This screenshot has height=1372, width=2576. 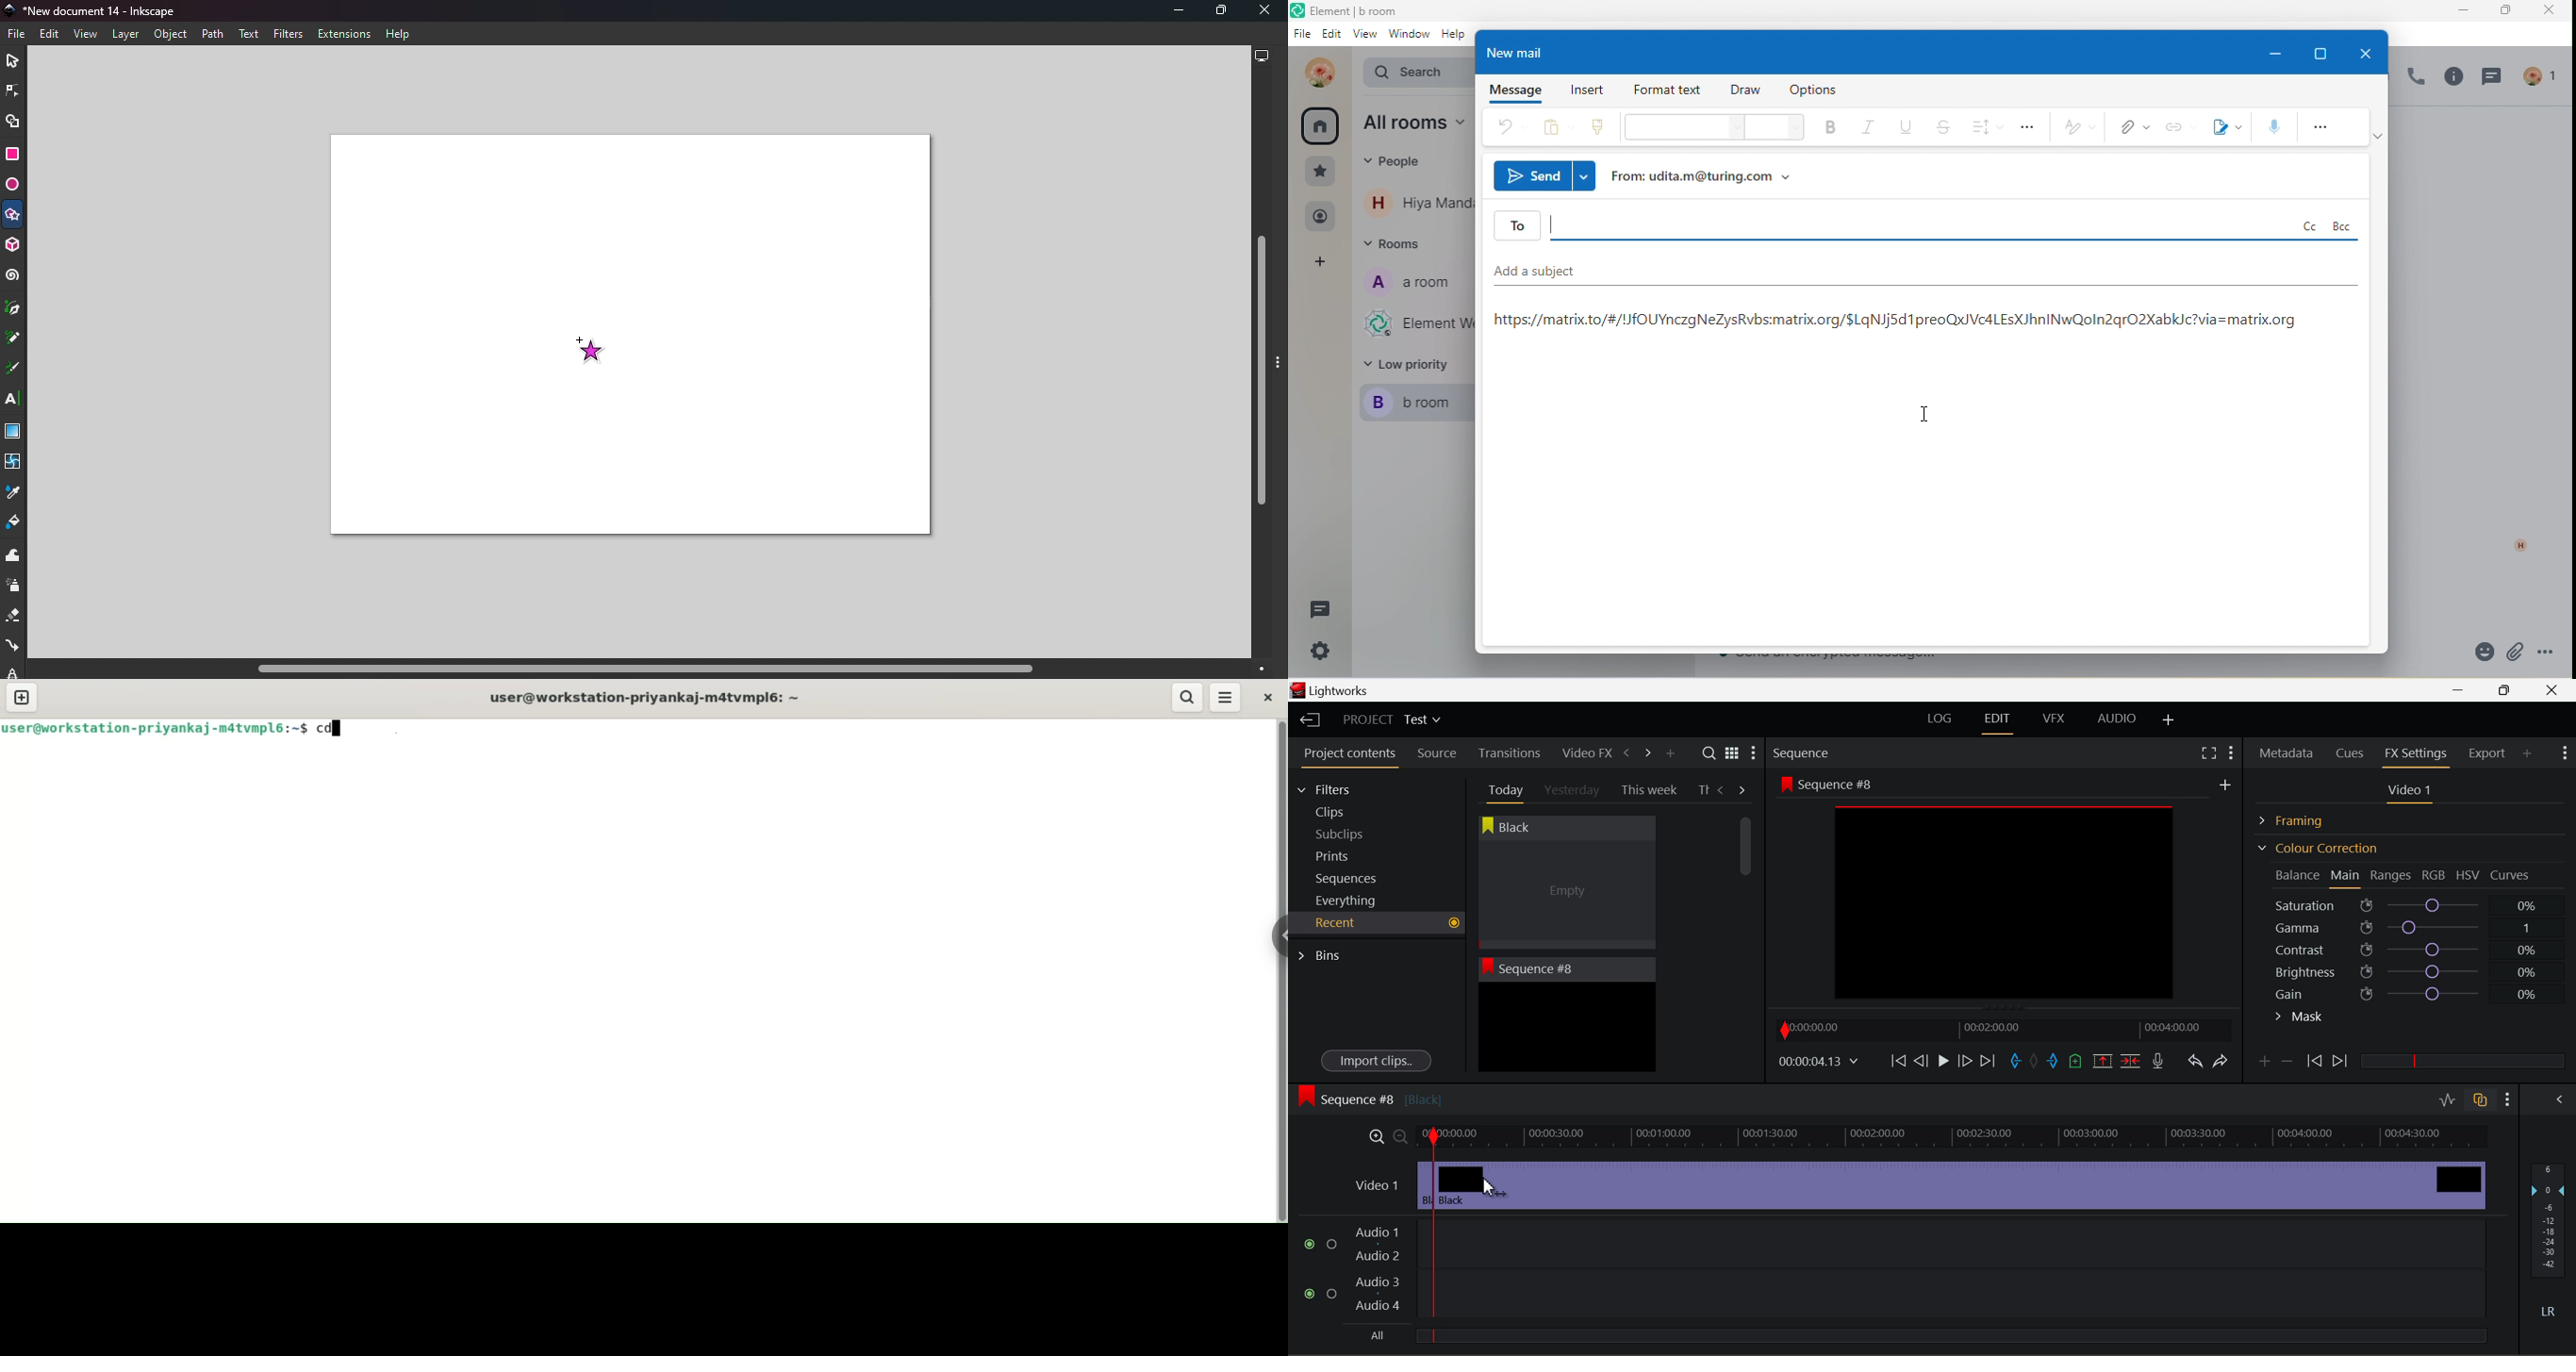 I want to click on view, so click(x=1364, y=37).